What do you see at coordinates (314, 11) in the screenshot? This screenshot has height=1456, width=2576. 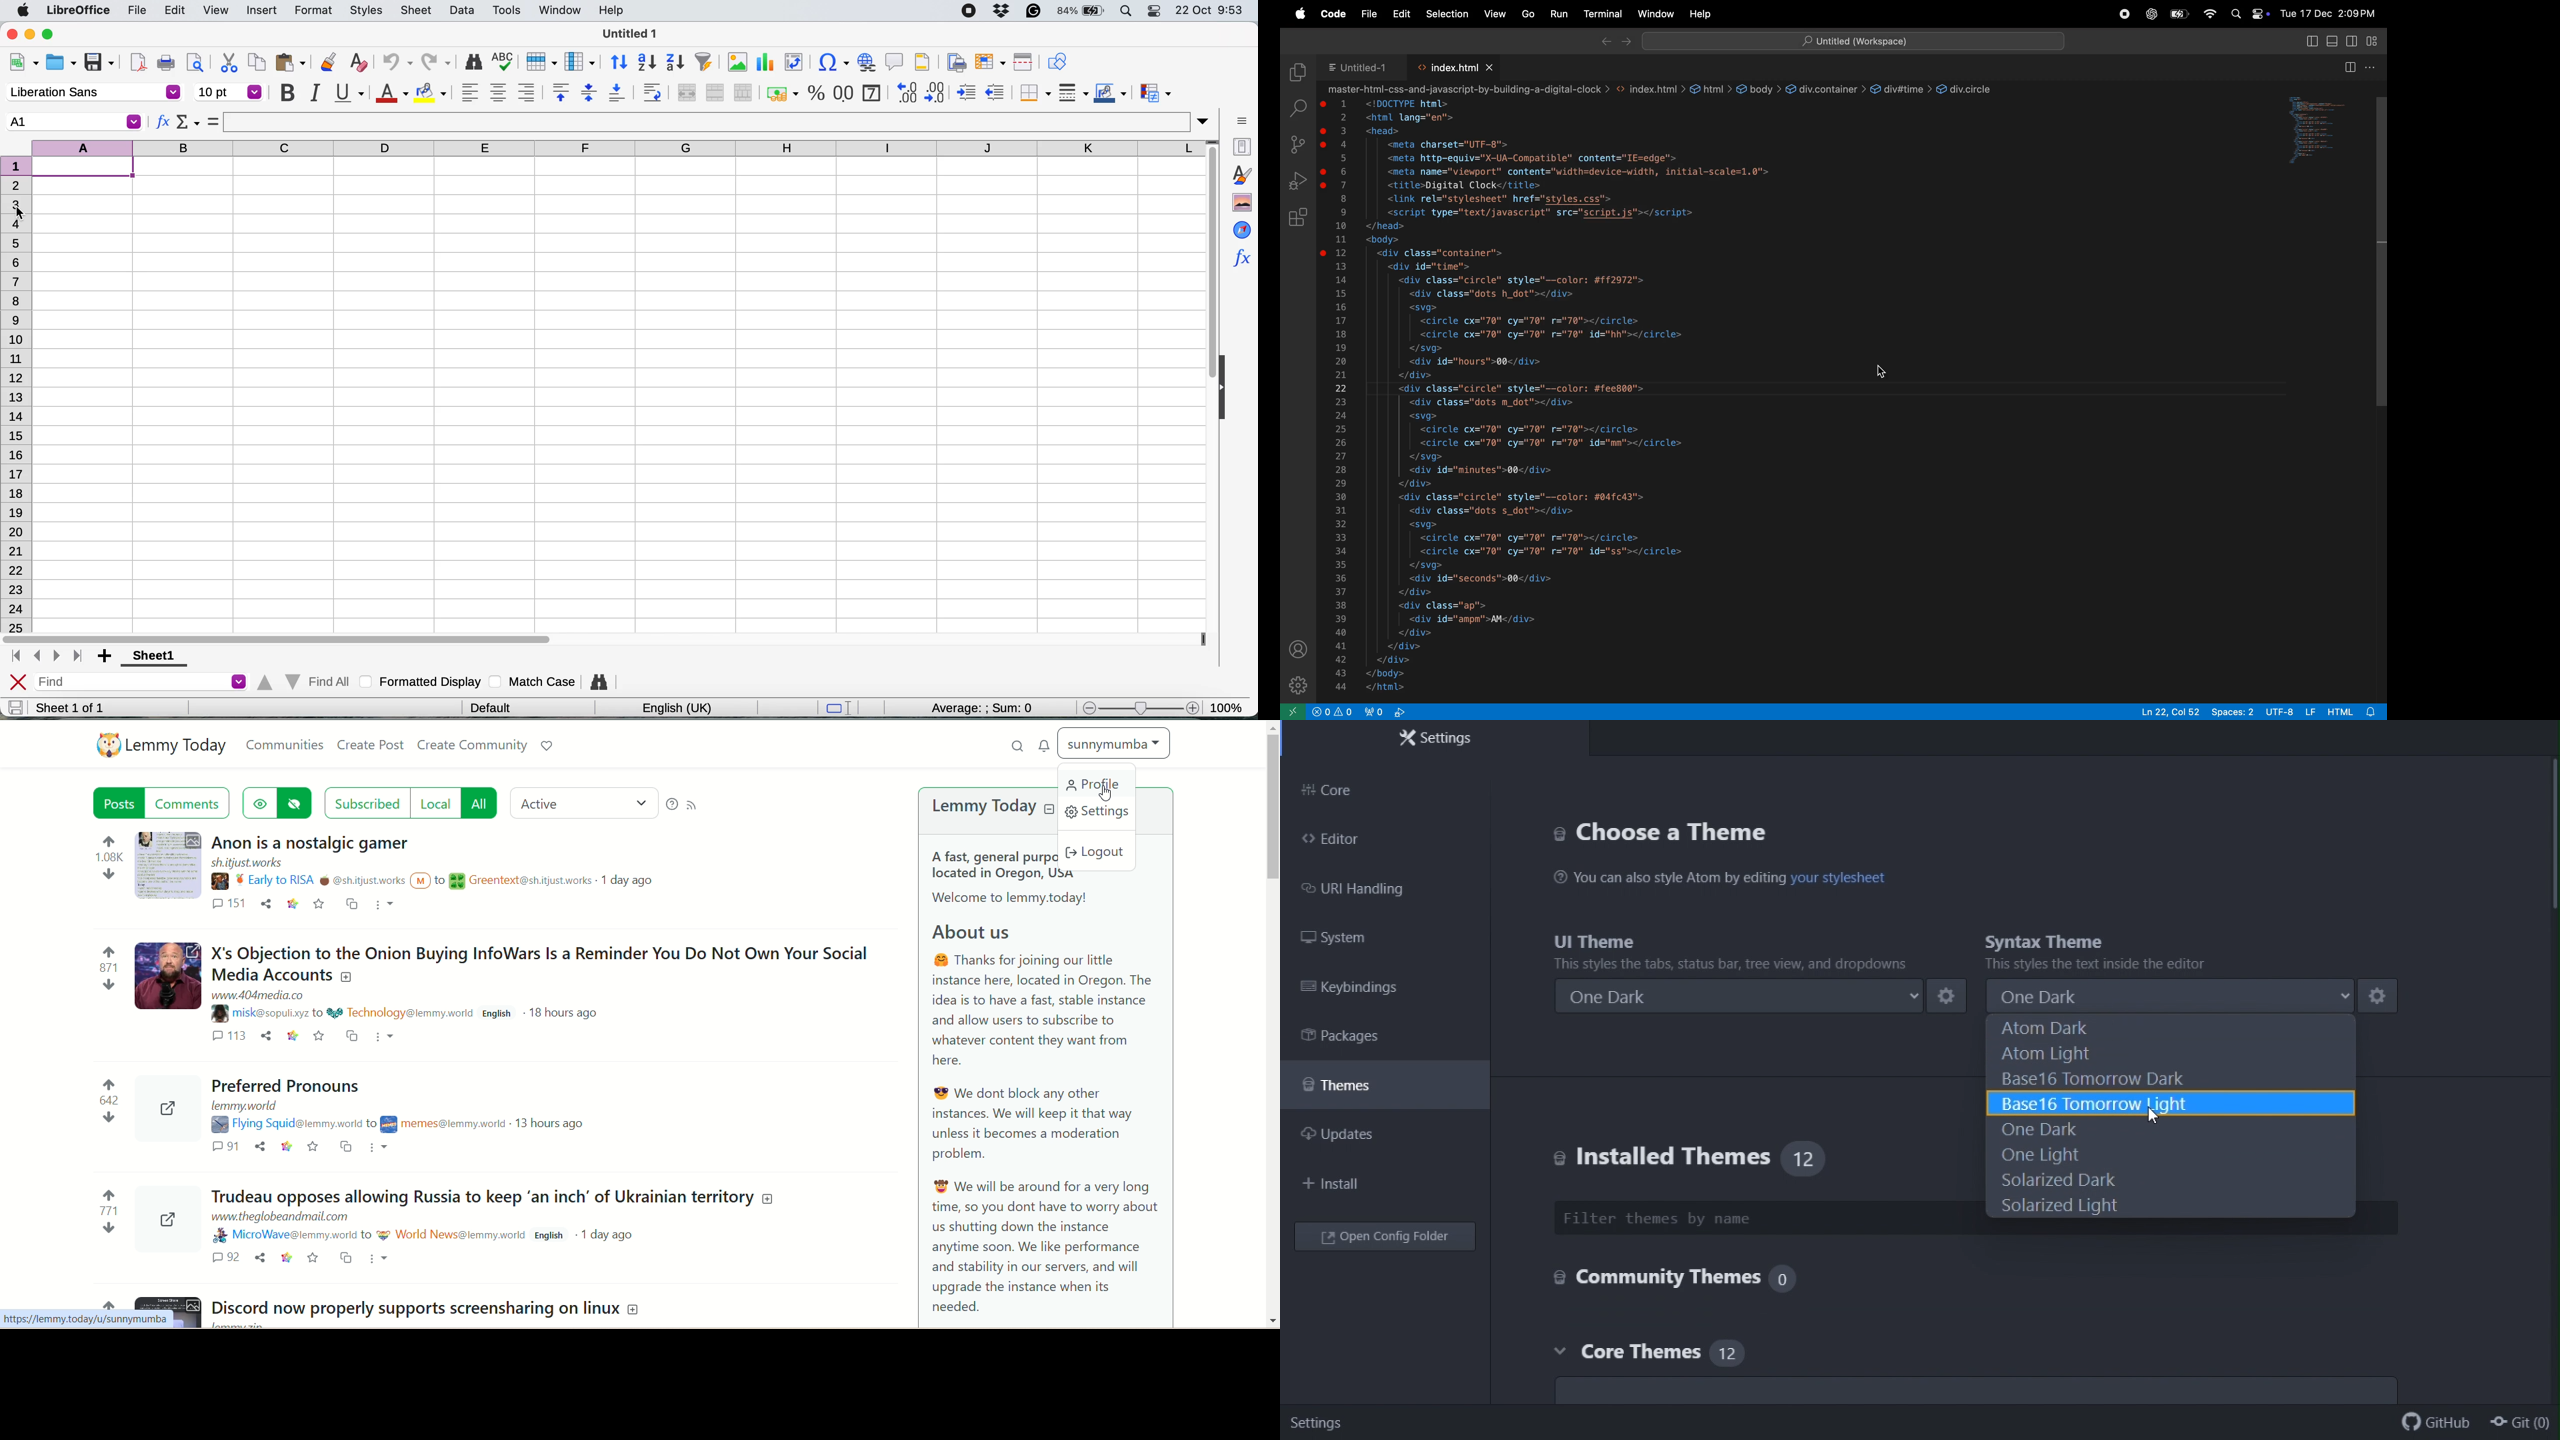 I see `format` at bounding box center [314, 11].